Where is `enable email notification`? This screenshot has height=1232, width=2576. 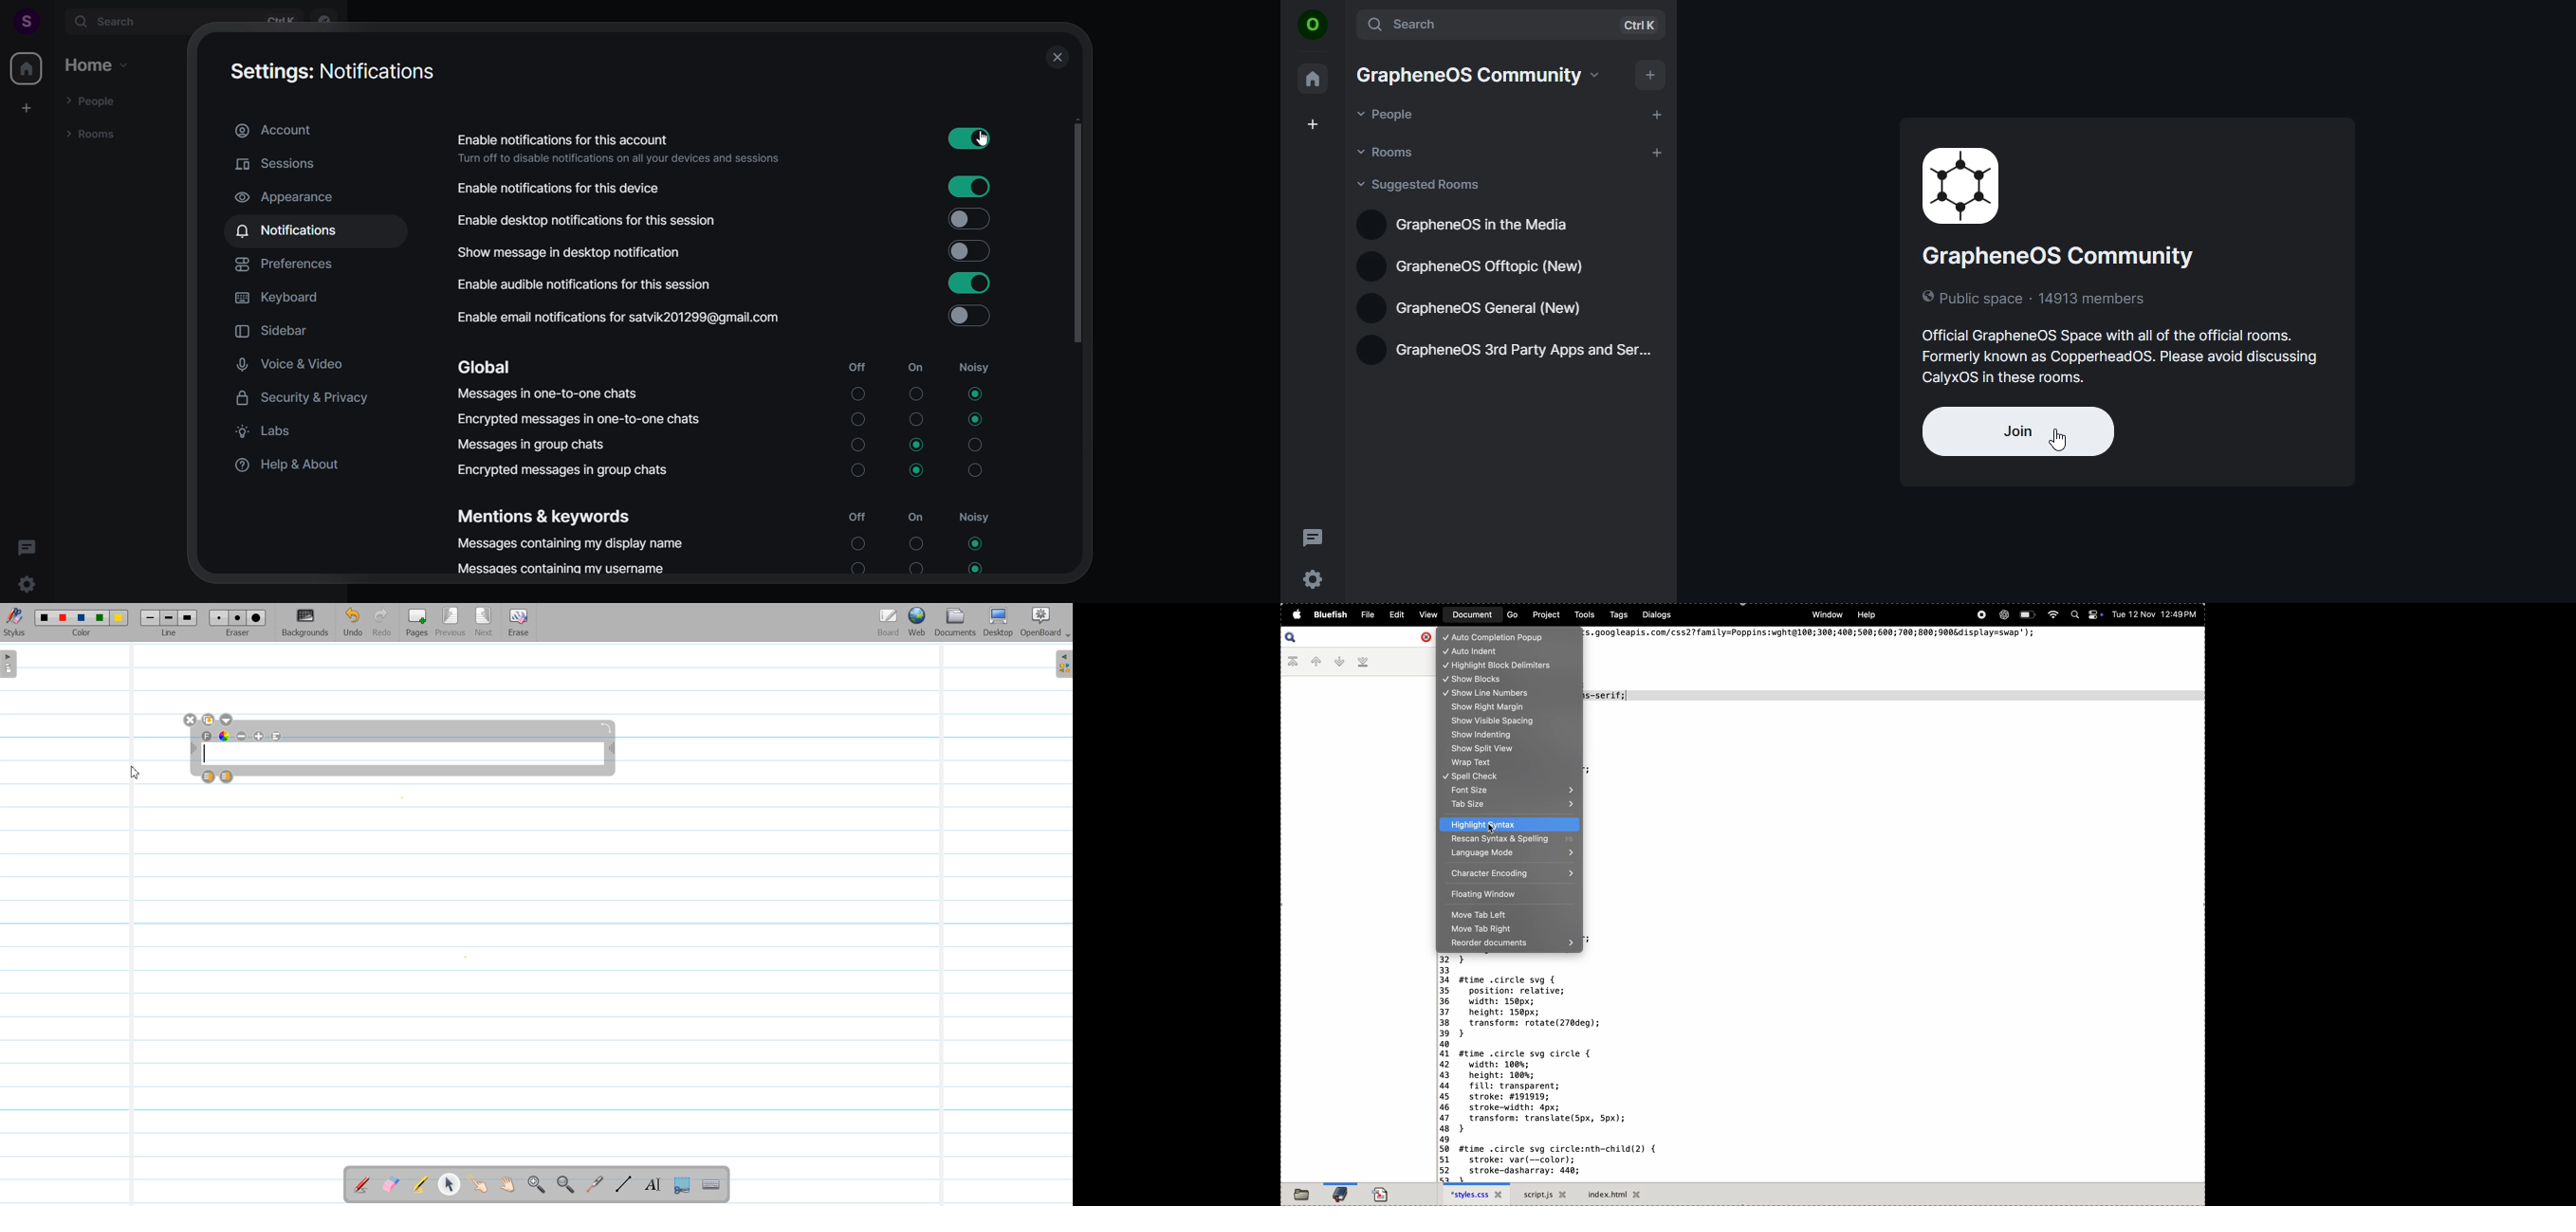 enable email notification is located at coordinates (746, 318).